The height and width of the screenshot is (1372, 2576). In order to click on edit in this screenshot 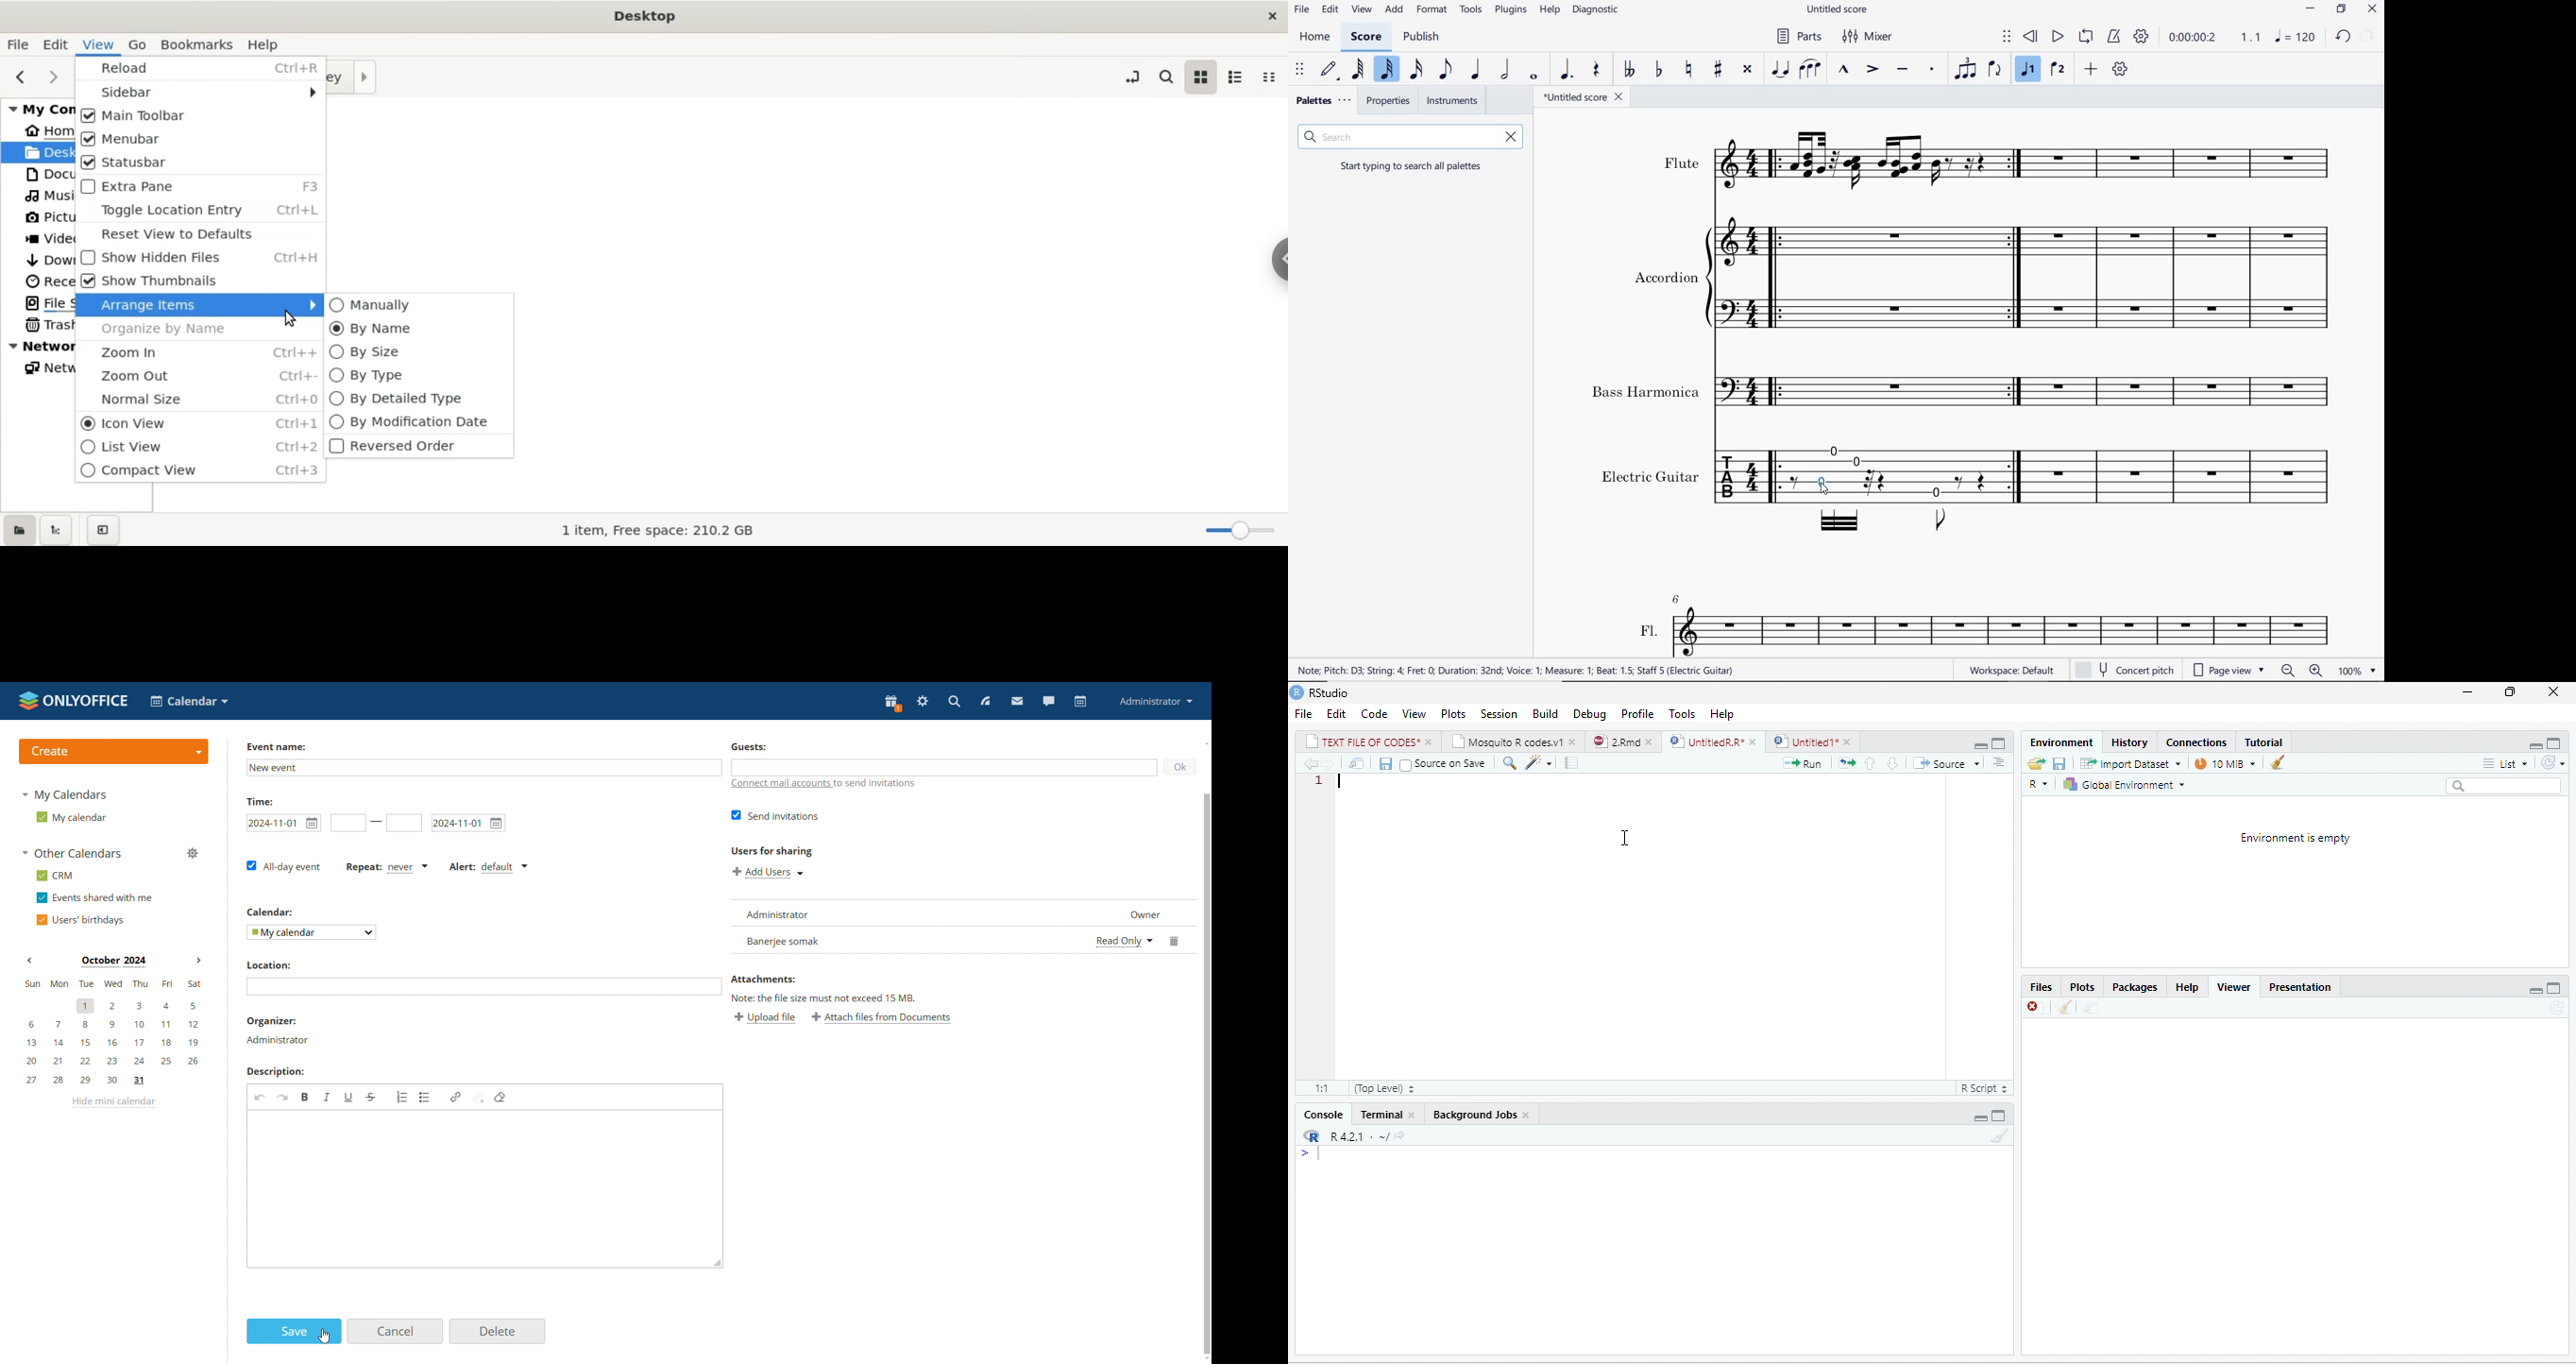, I will do `click(1330, 11)`.